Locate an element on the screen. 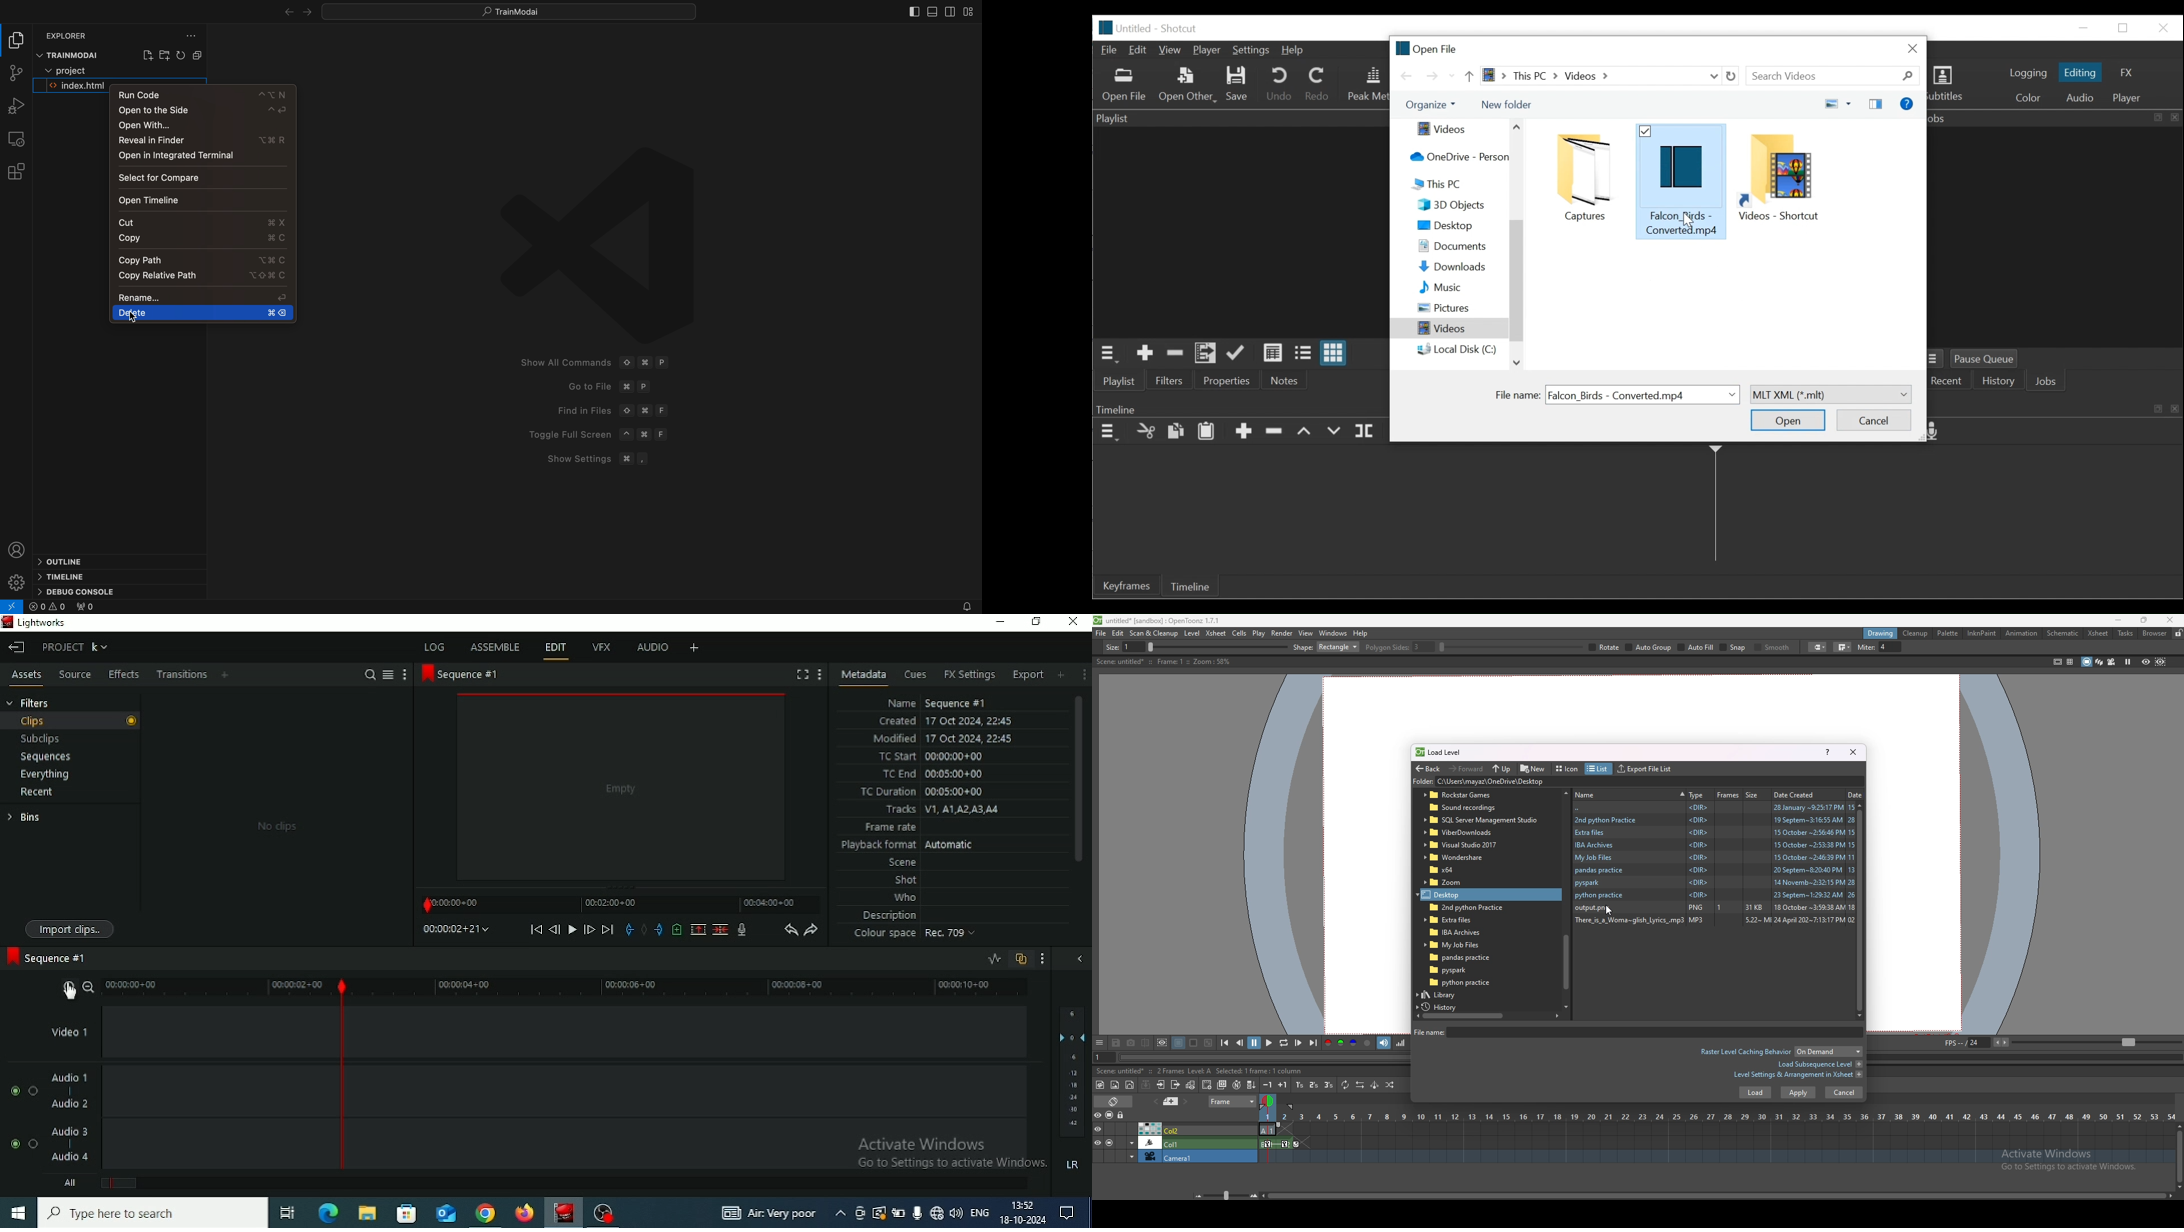  Rename is located at coordinates (140, 297).